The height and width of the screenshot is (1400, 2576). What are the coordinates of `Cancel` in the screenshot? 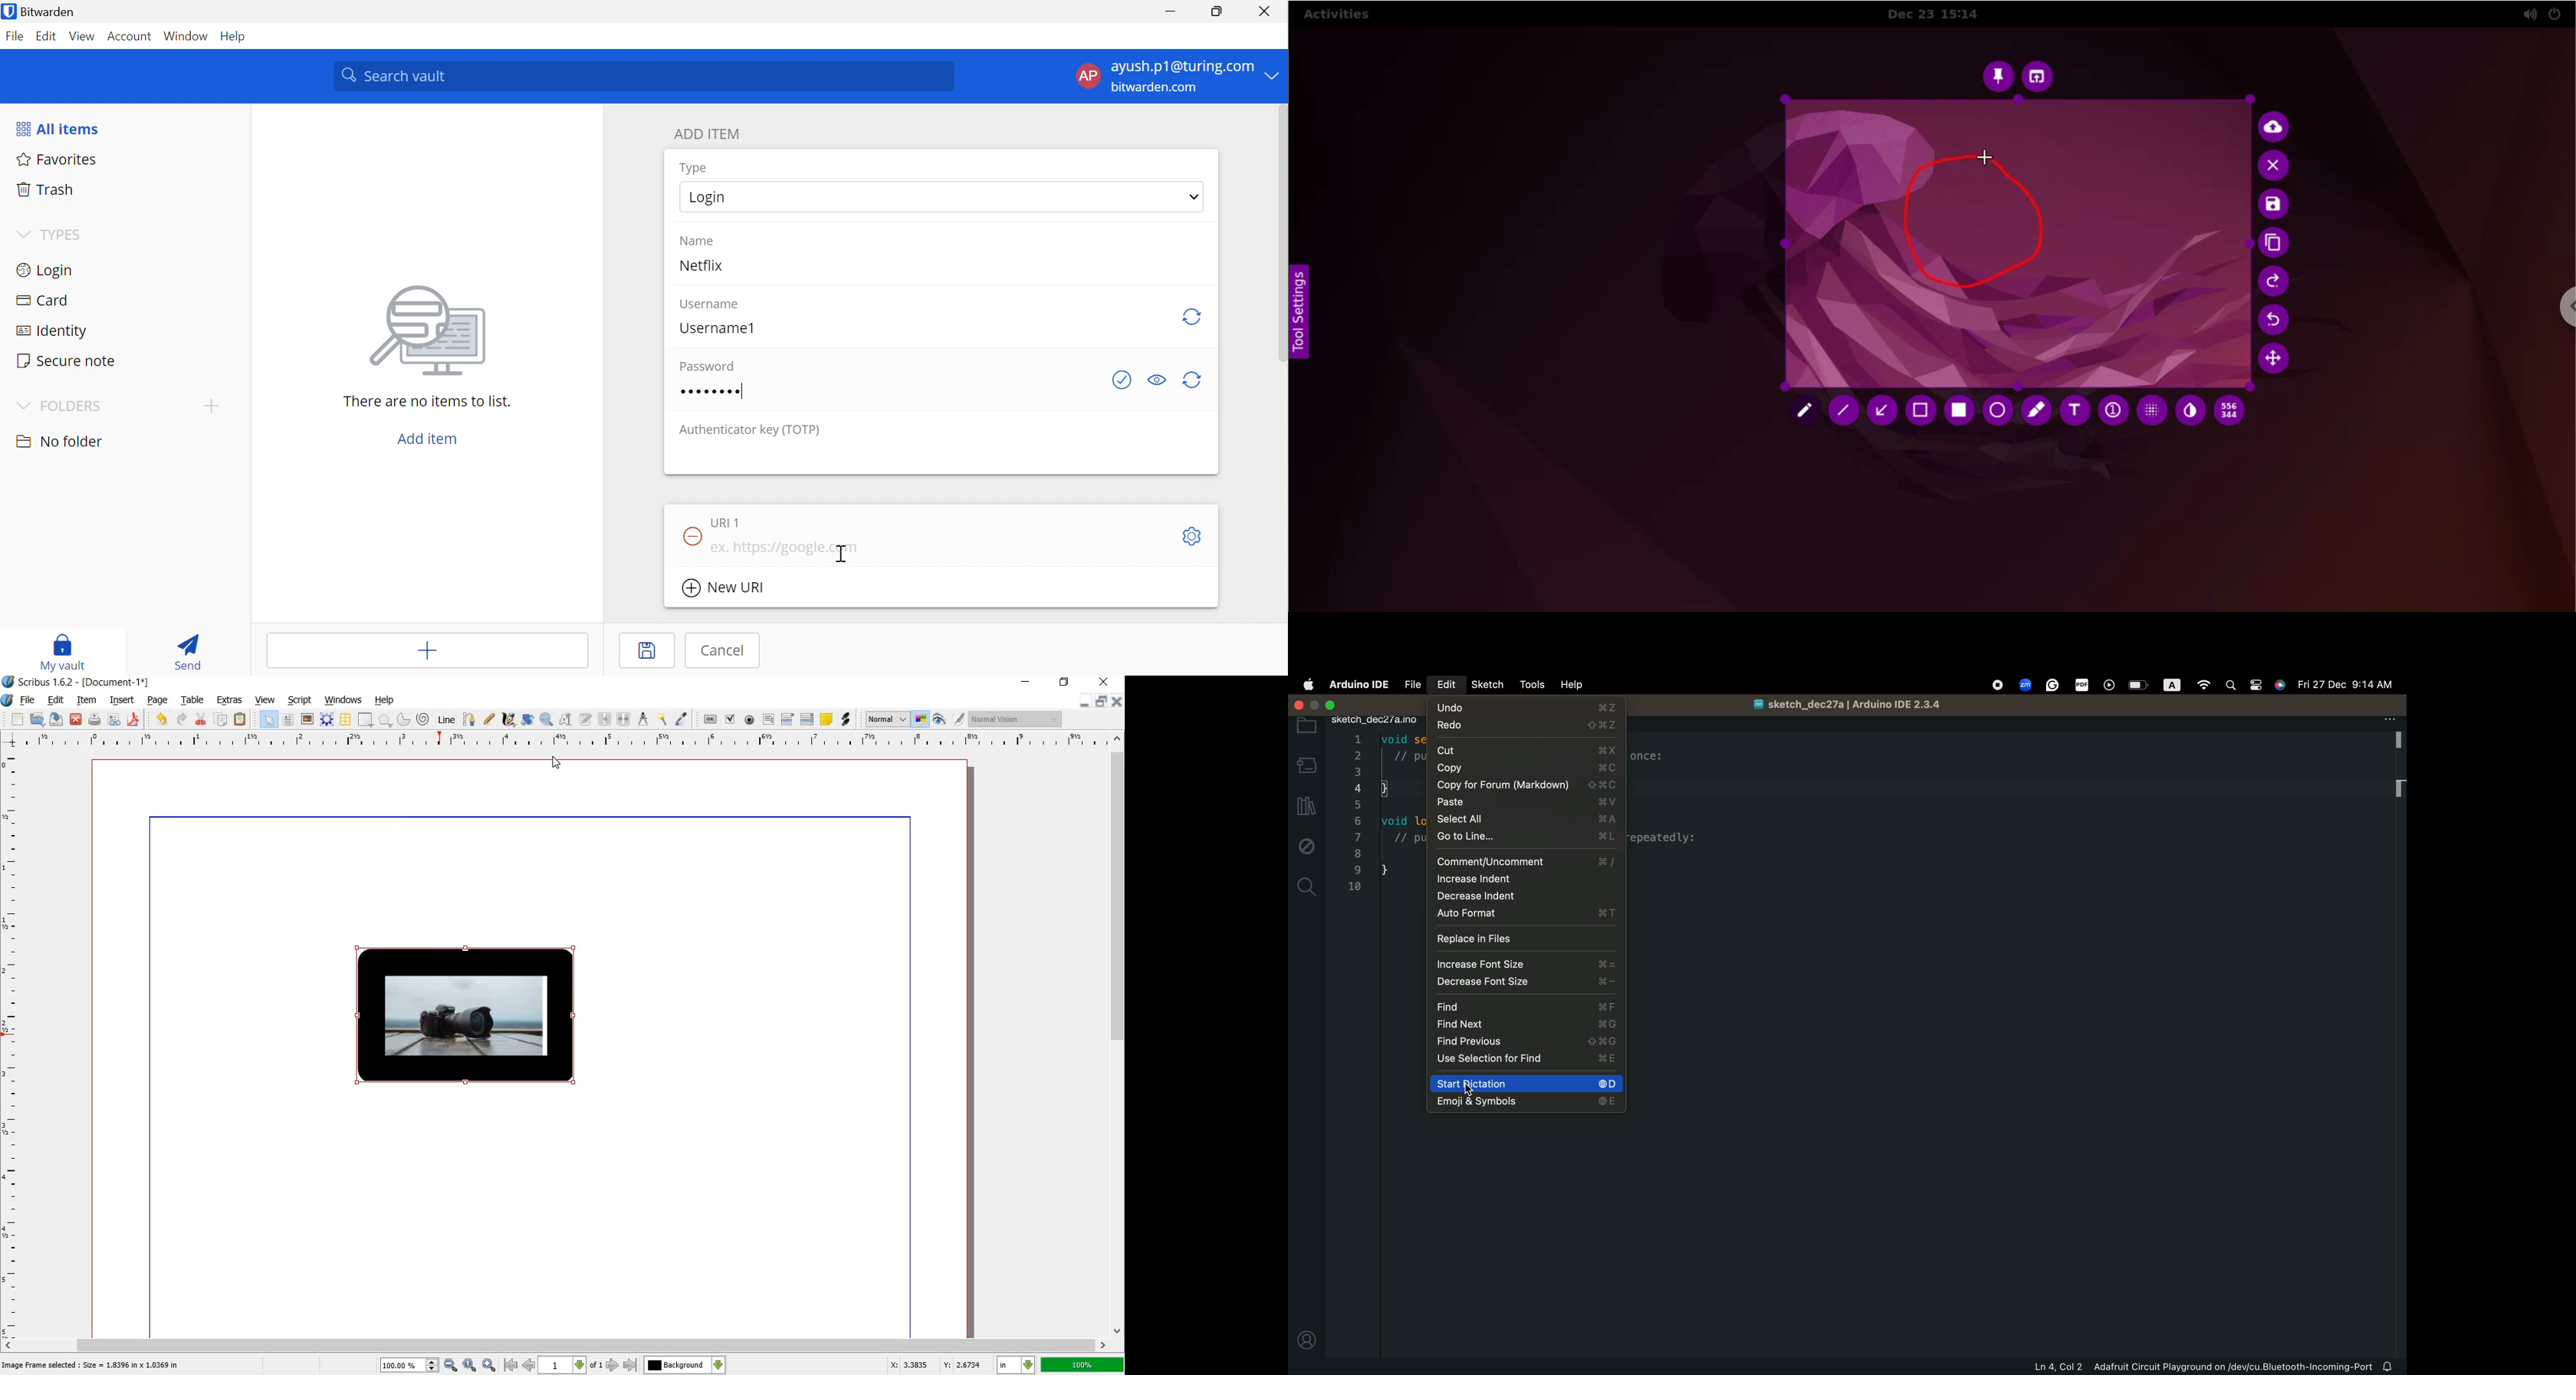 It's located at (723, 651).